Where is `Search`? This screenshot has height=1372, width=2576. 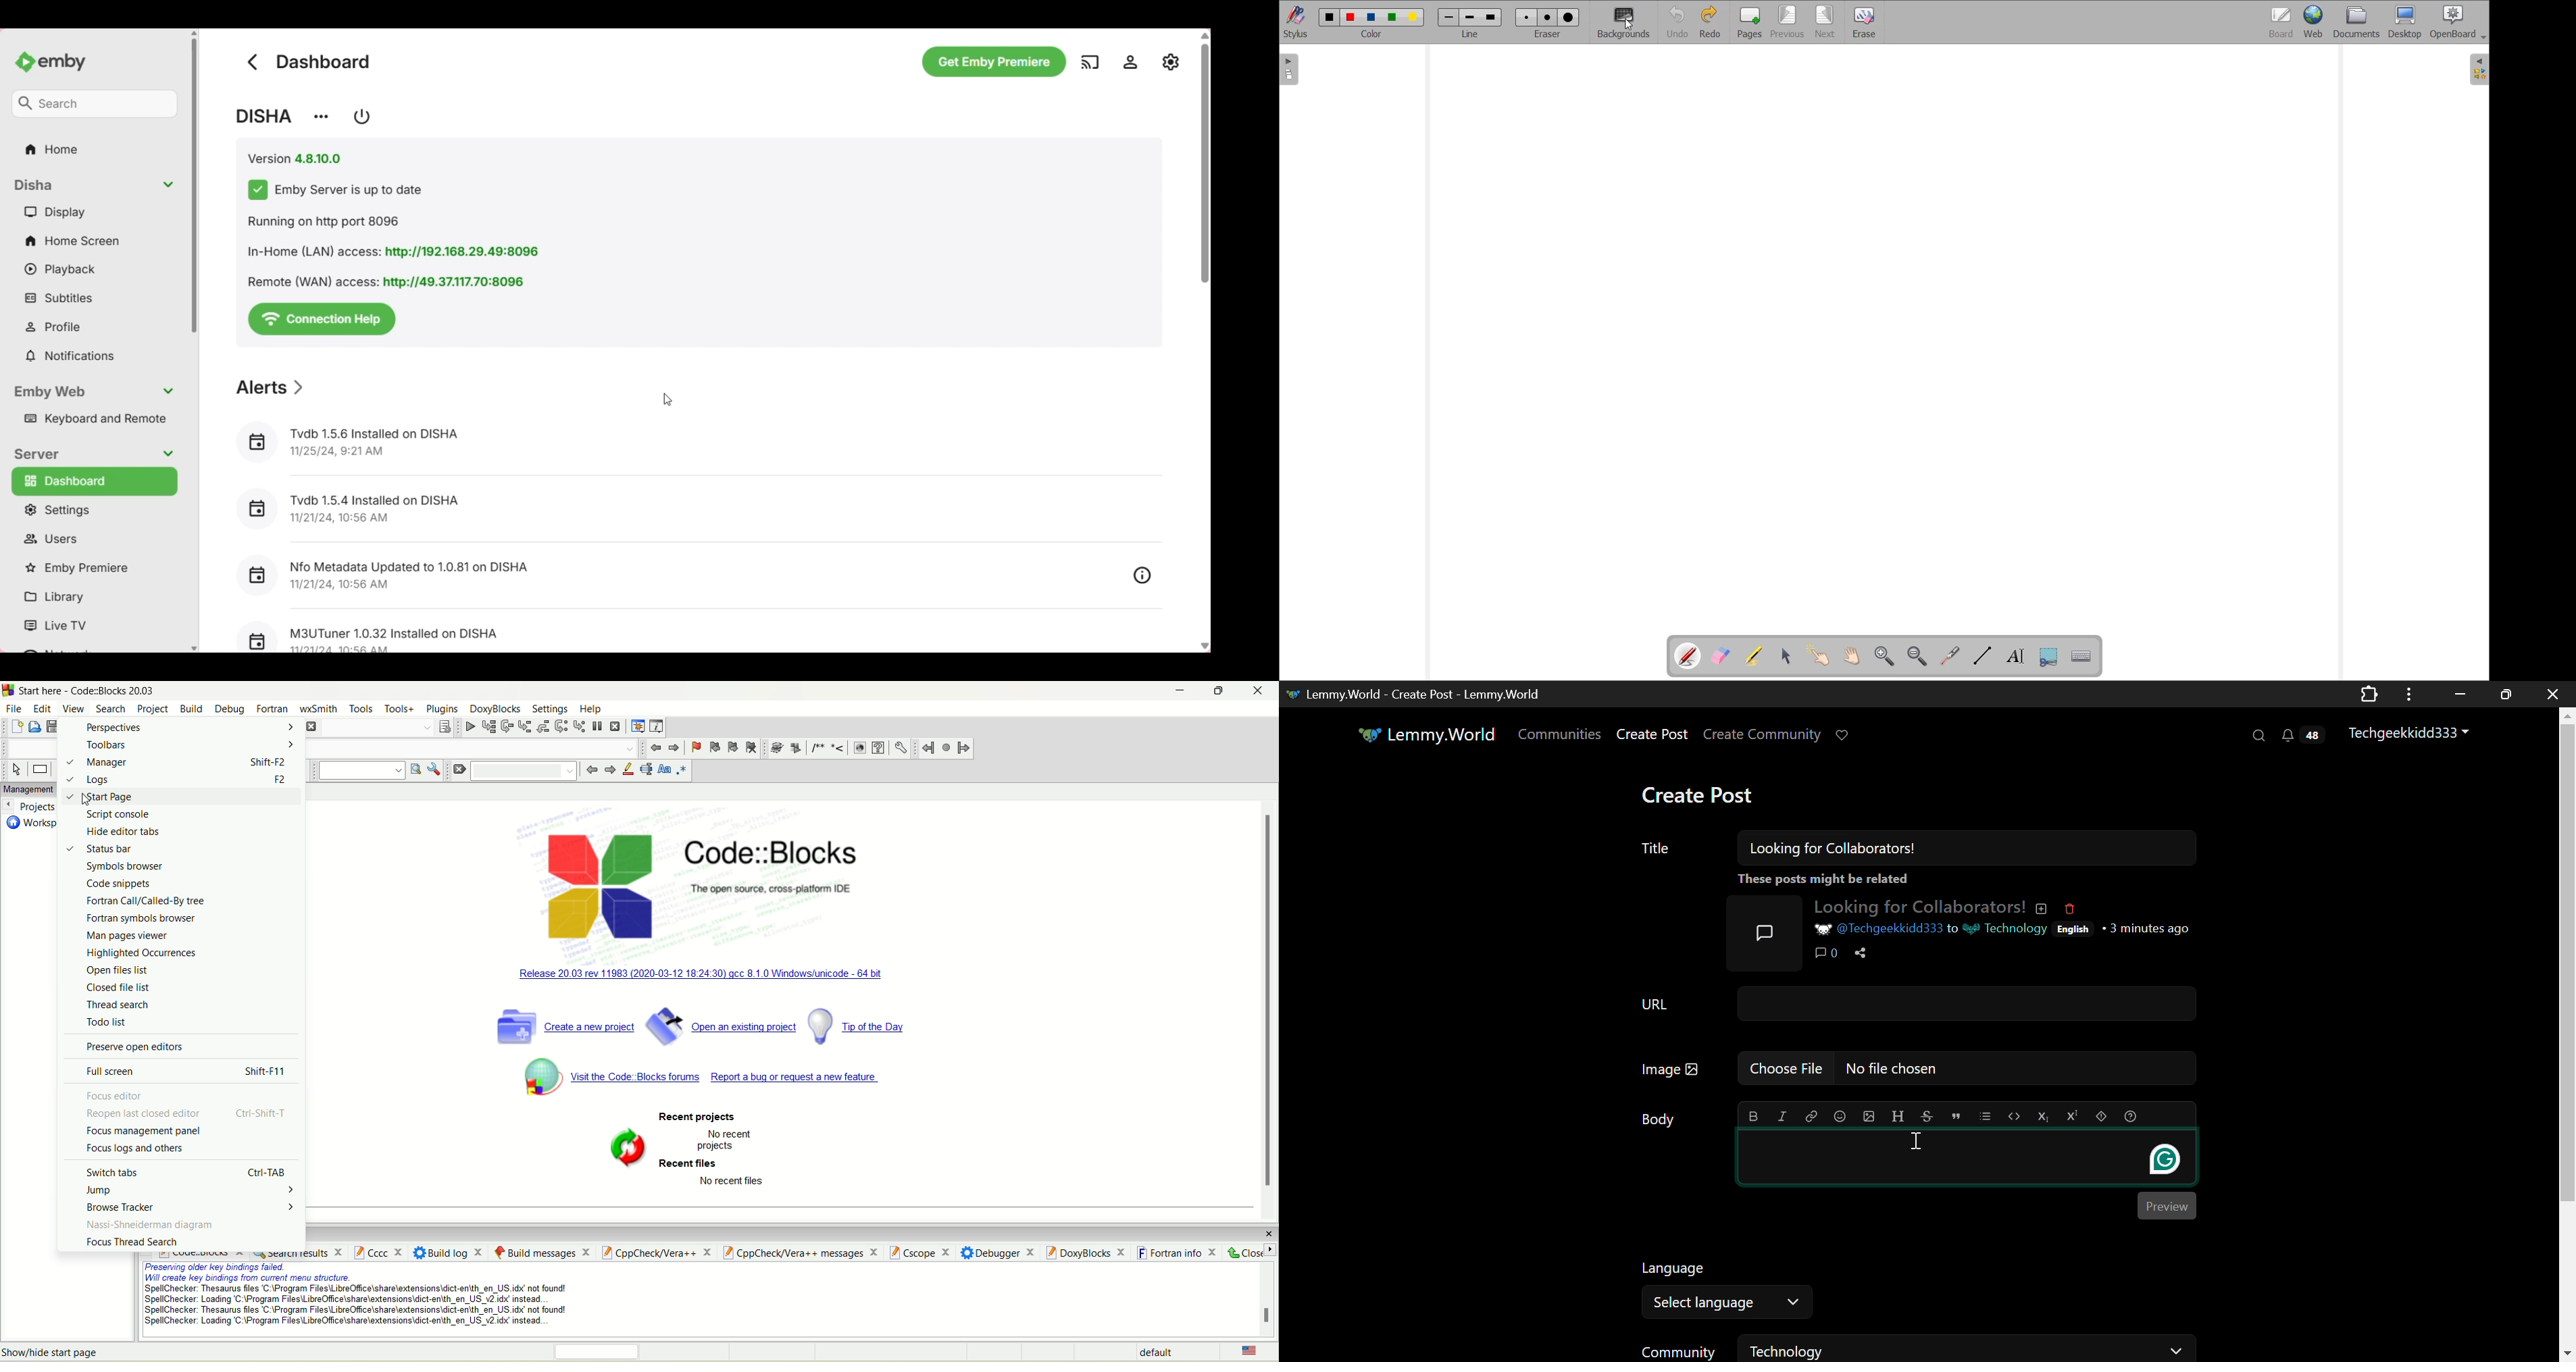 Search is located at coordinates (373, 728).